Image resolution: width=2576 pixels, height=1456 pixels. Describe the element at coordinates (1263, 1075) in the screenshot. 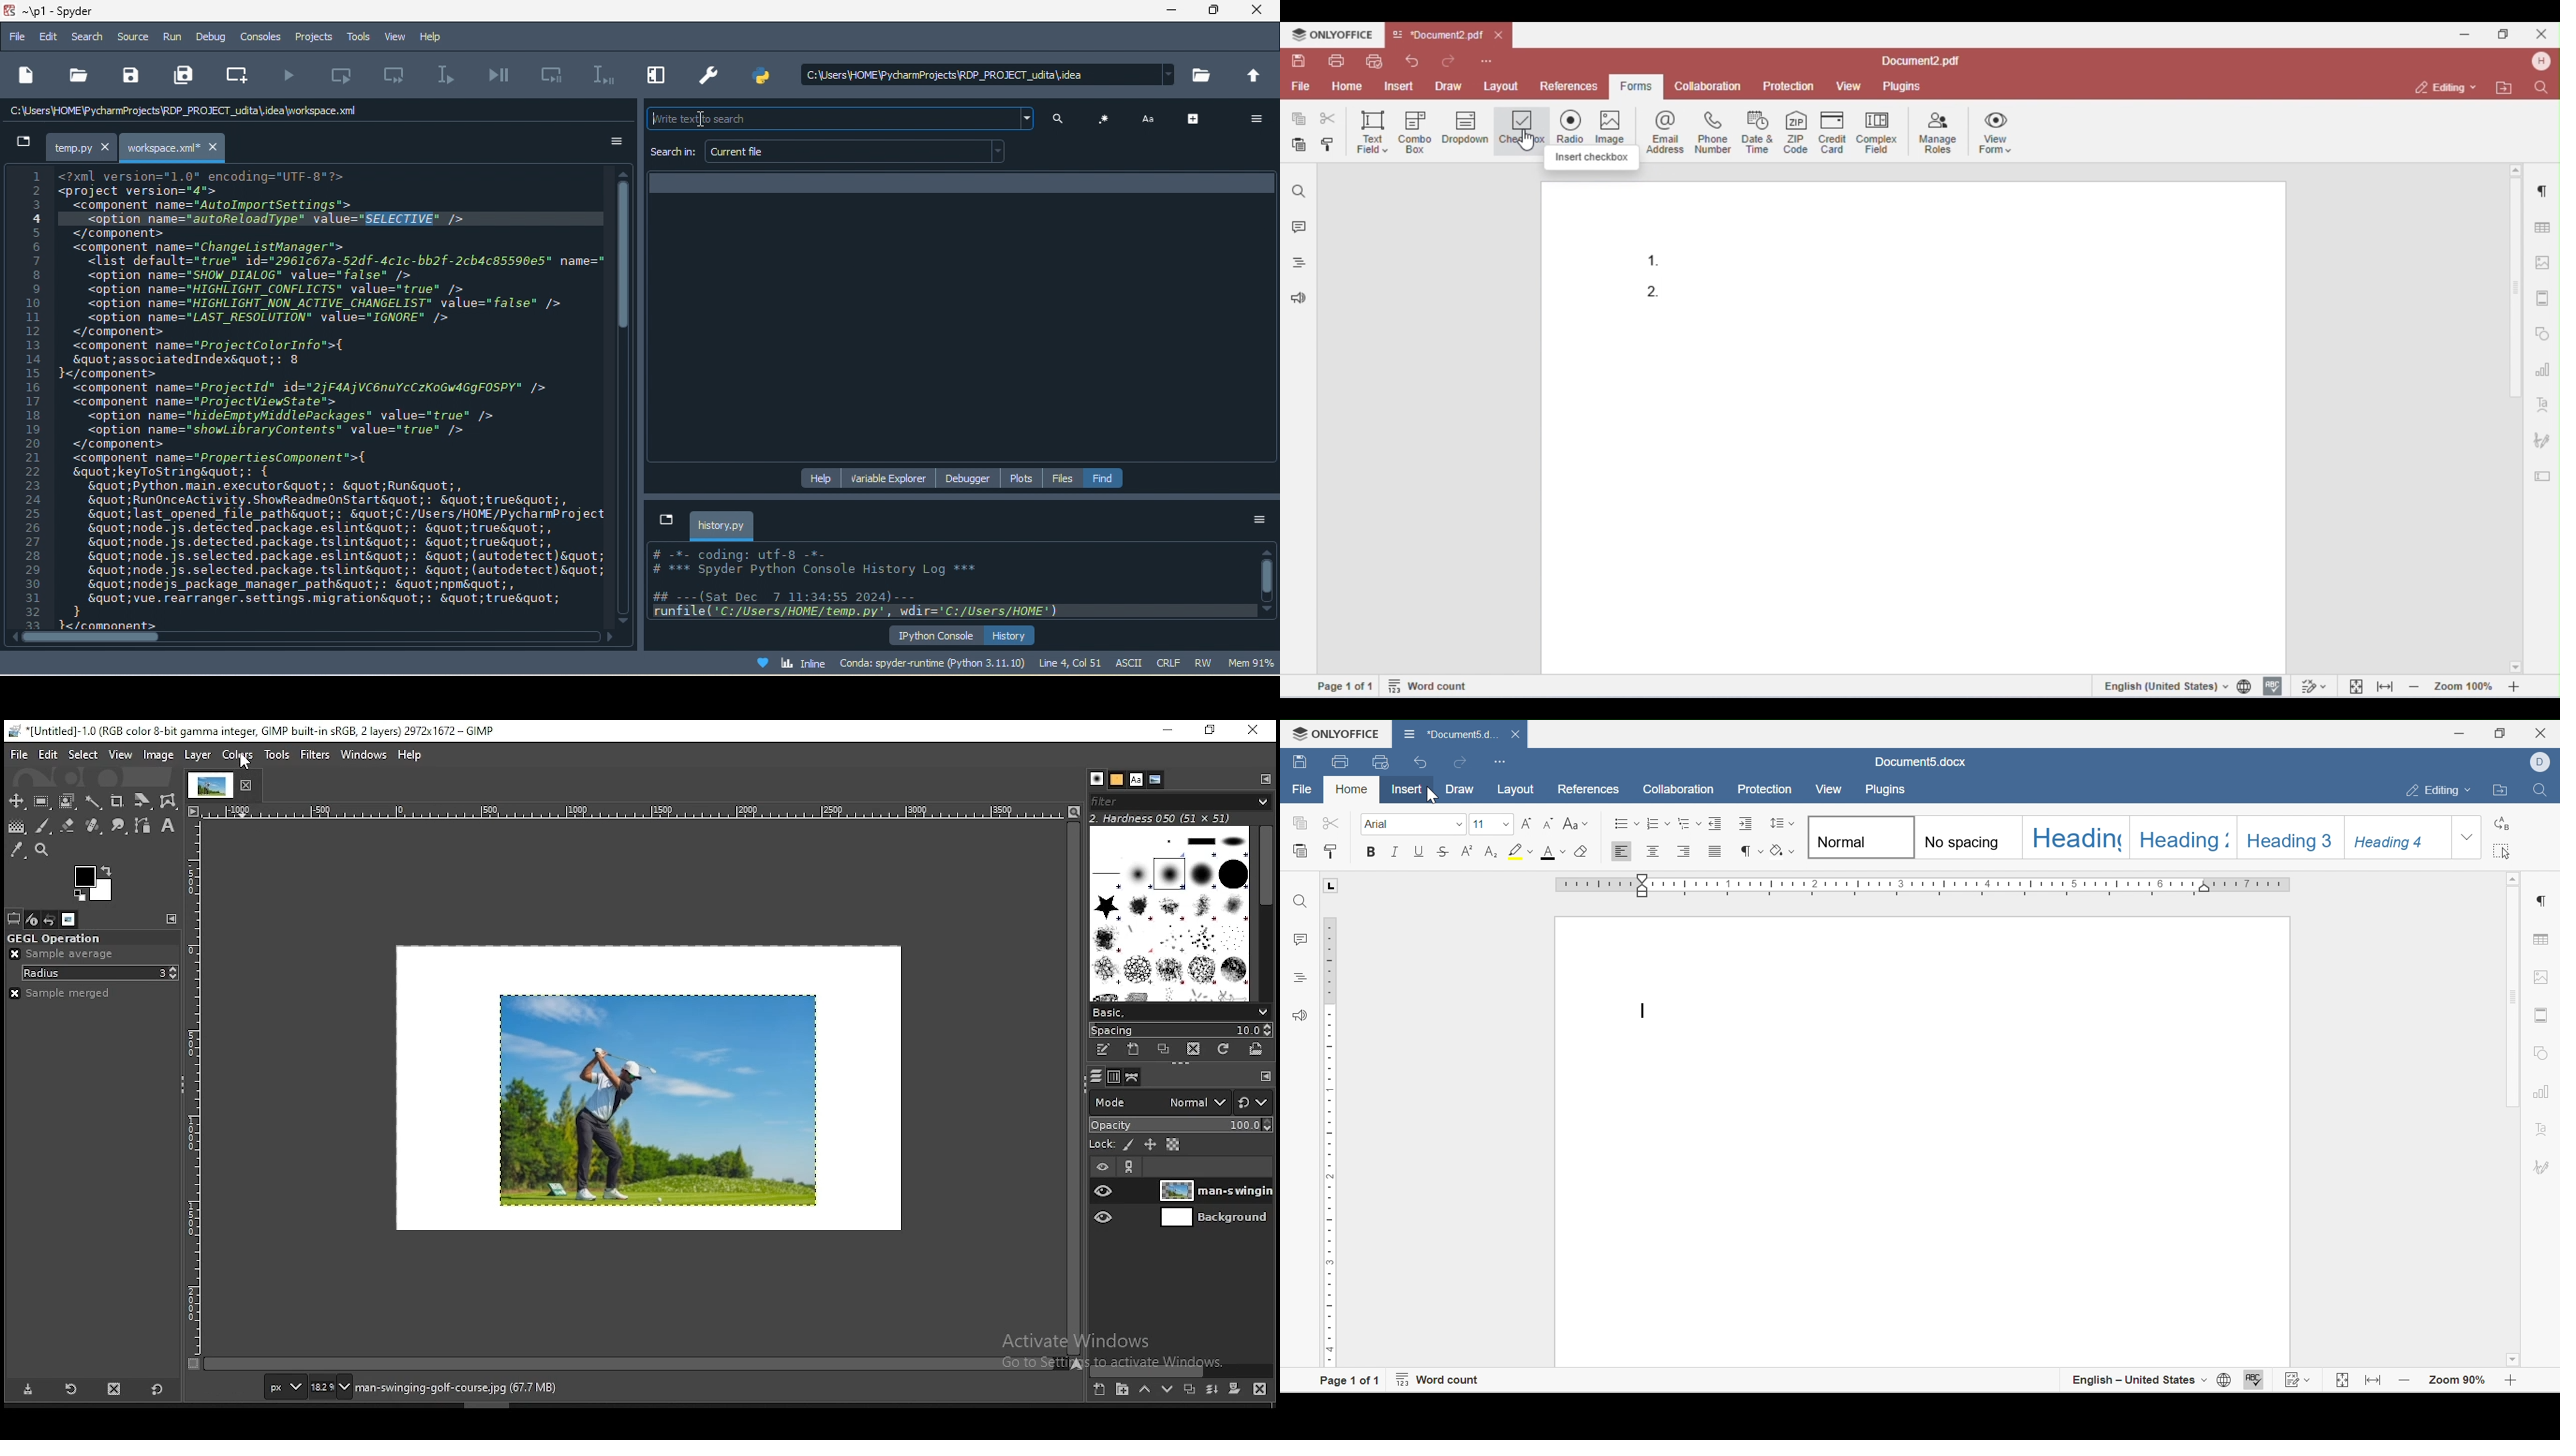

I see `configure this tab` at that location.